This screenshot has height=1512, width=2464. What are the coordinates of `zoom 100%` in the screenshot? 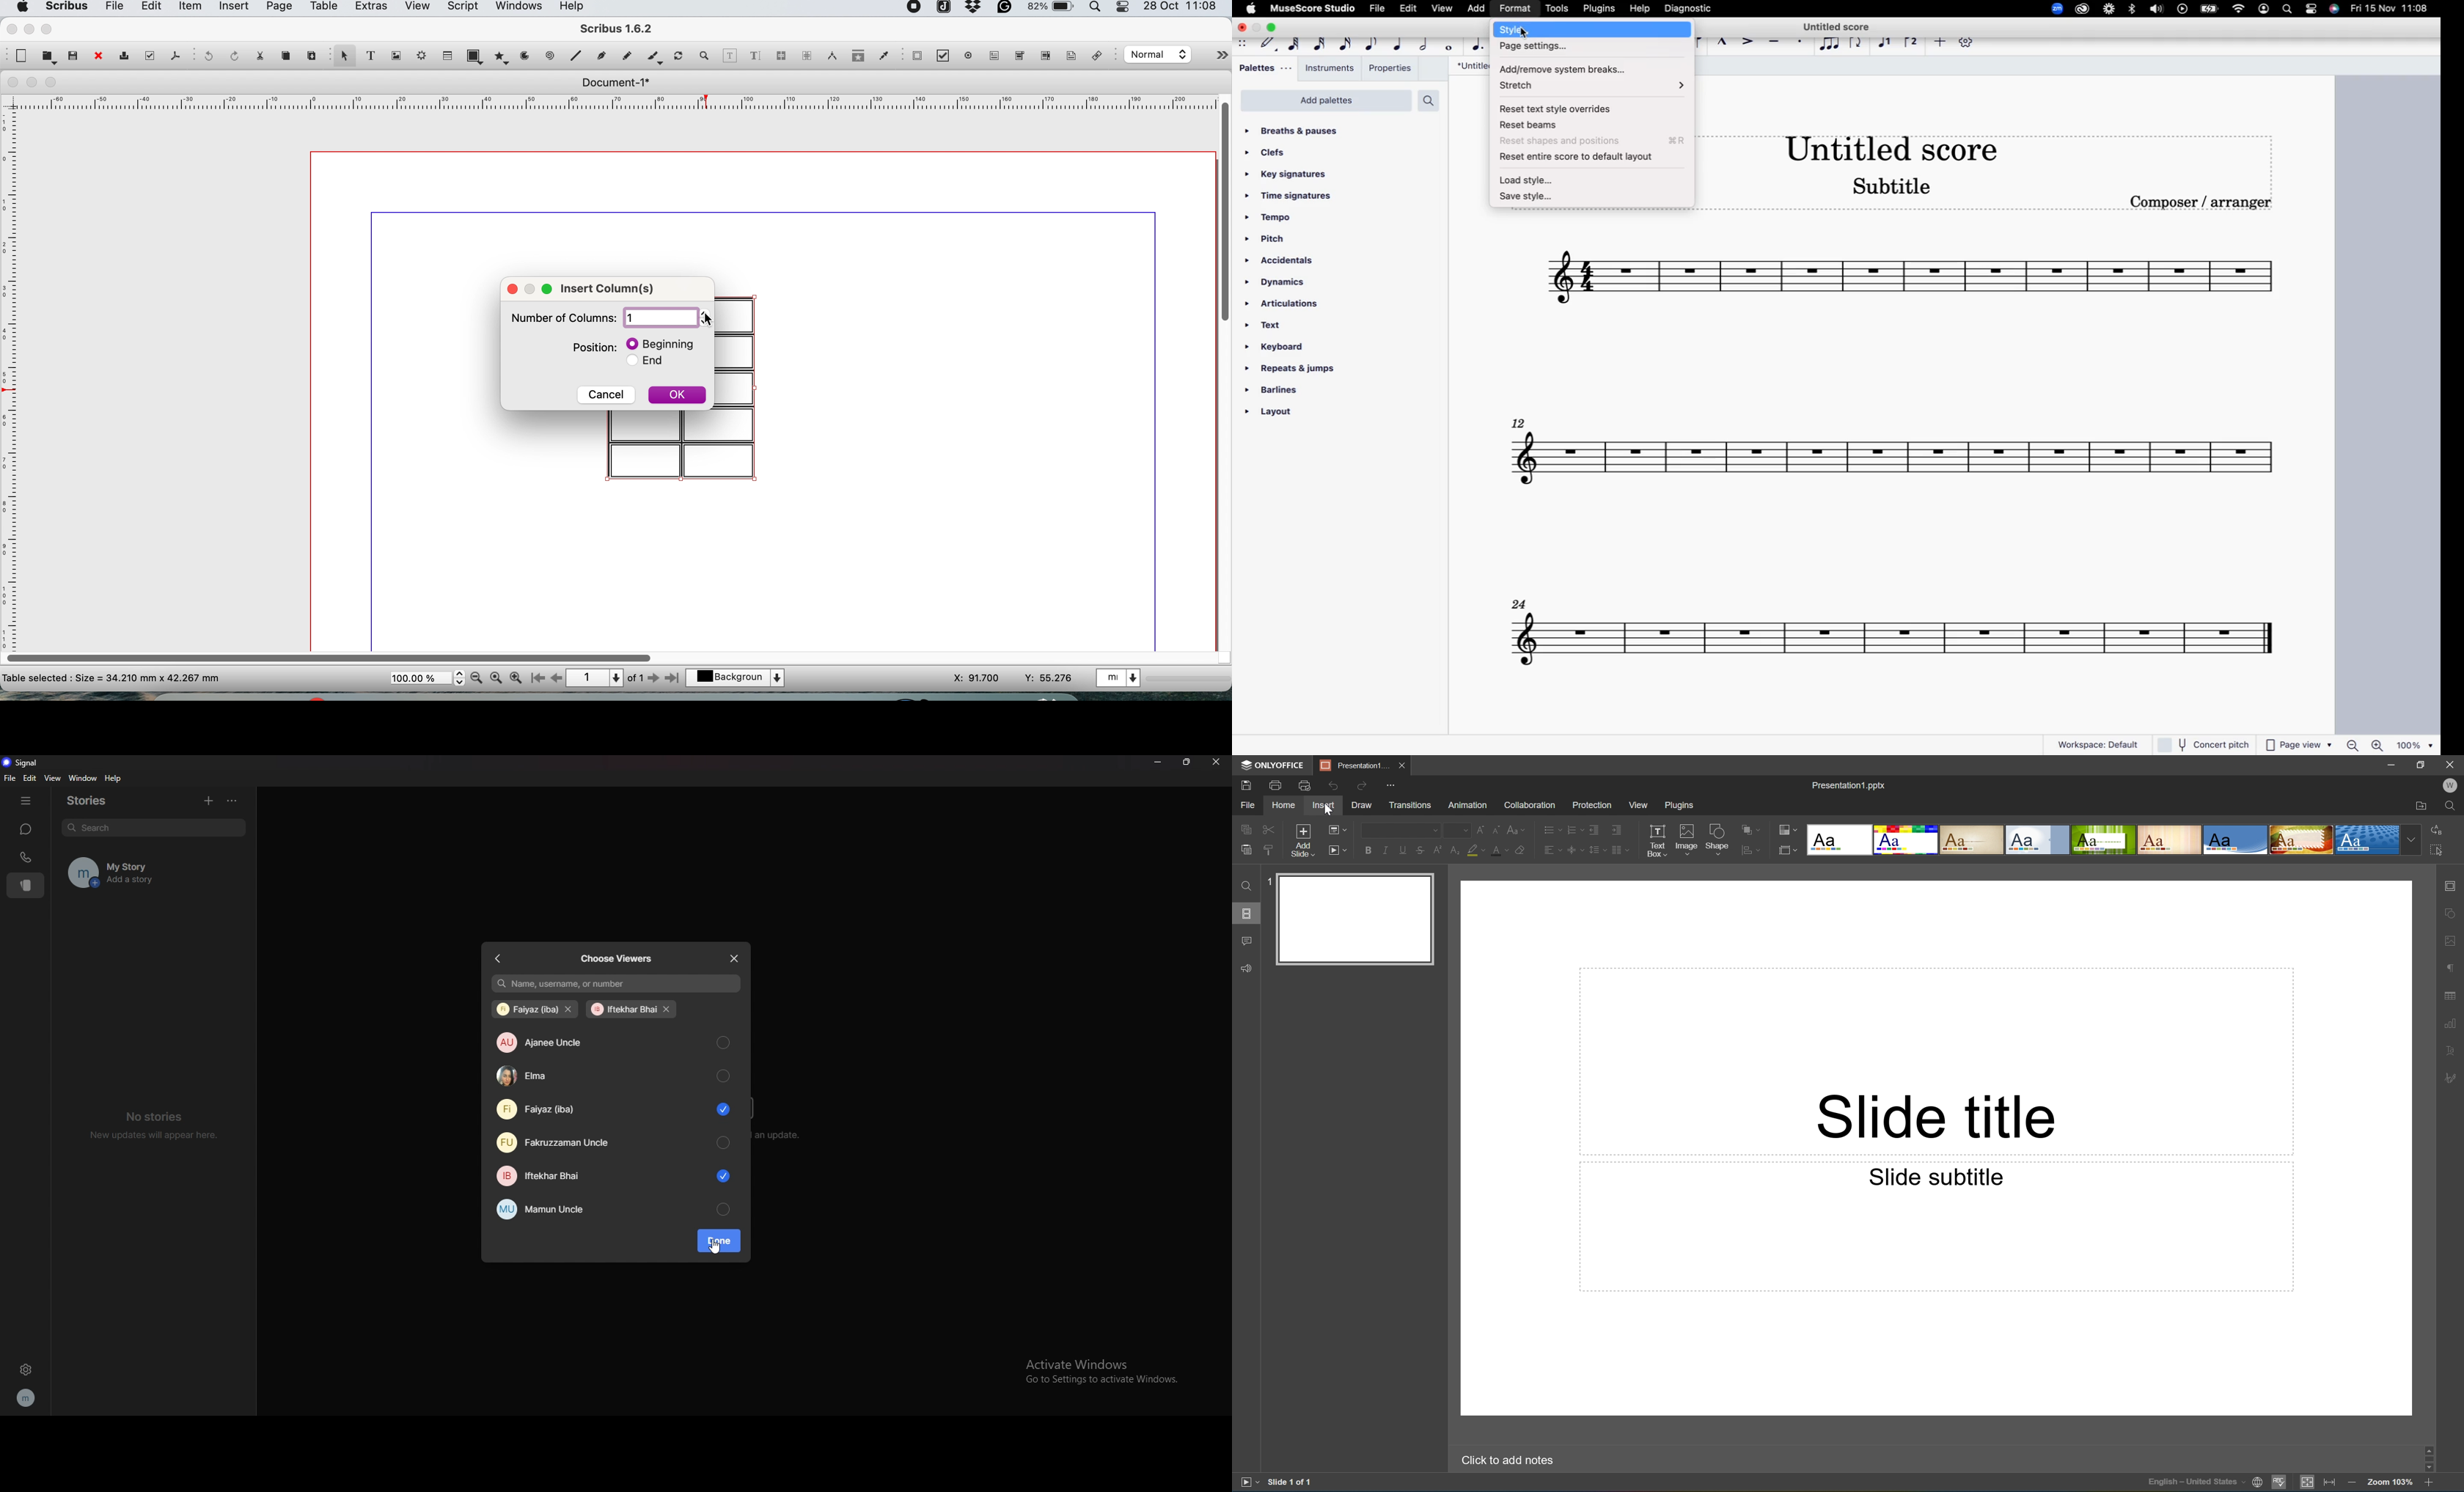 It's located at (498, 677).